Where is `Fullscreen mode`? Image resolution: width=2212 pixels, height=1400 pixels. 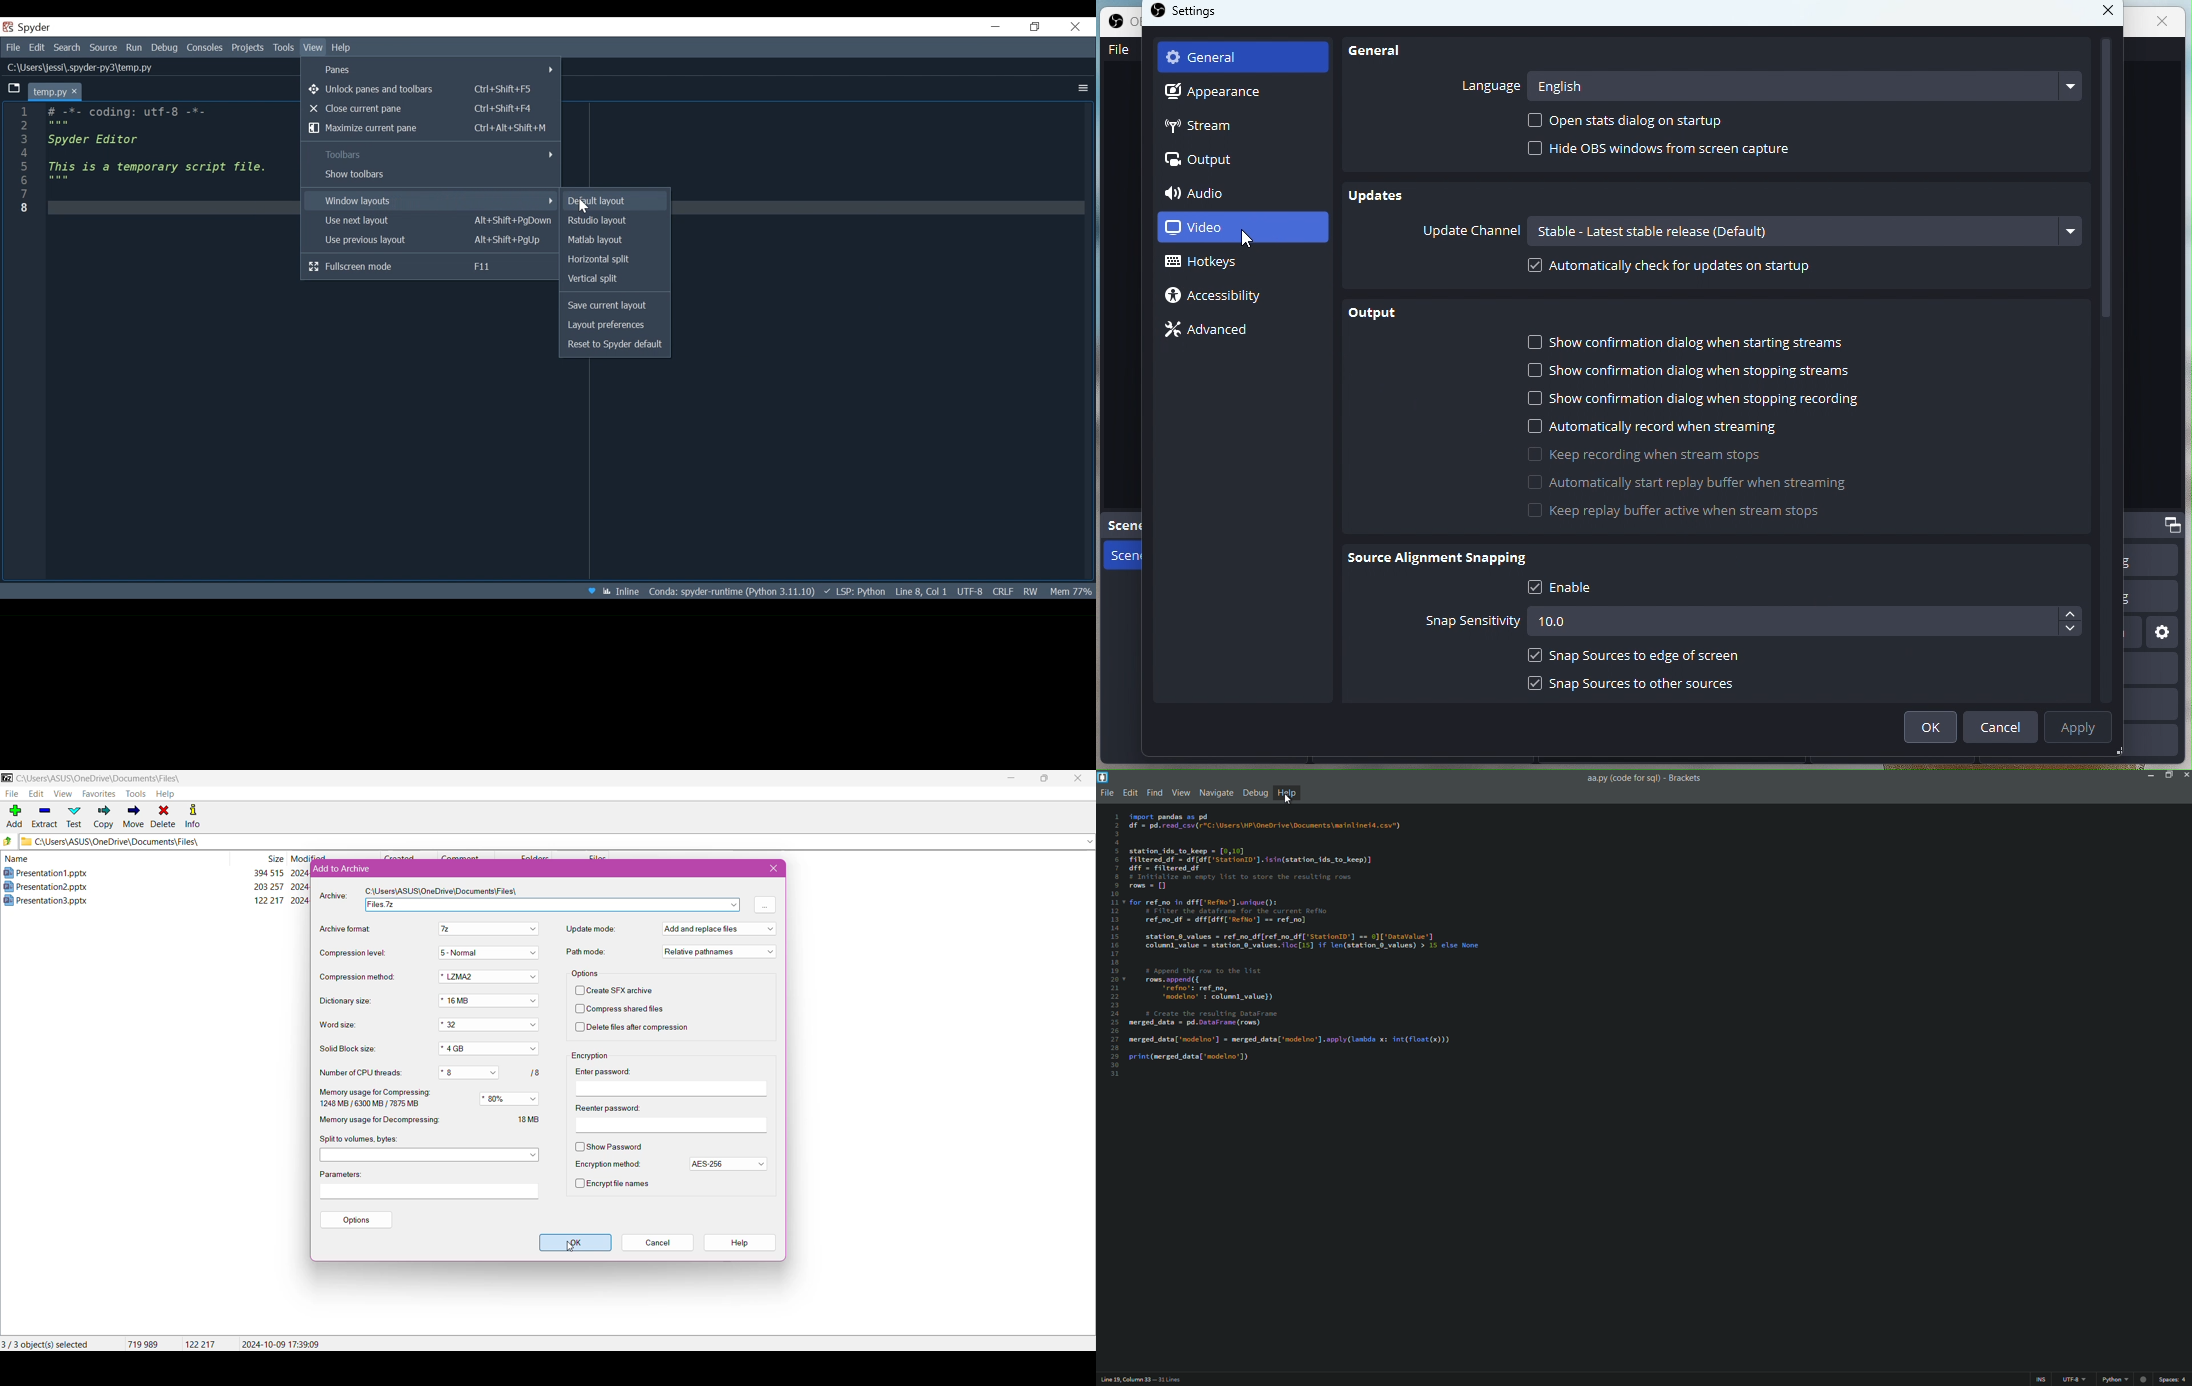 Fullscreen mode is located at coordinates (430, 268).